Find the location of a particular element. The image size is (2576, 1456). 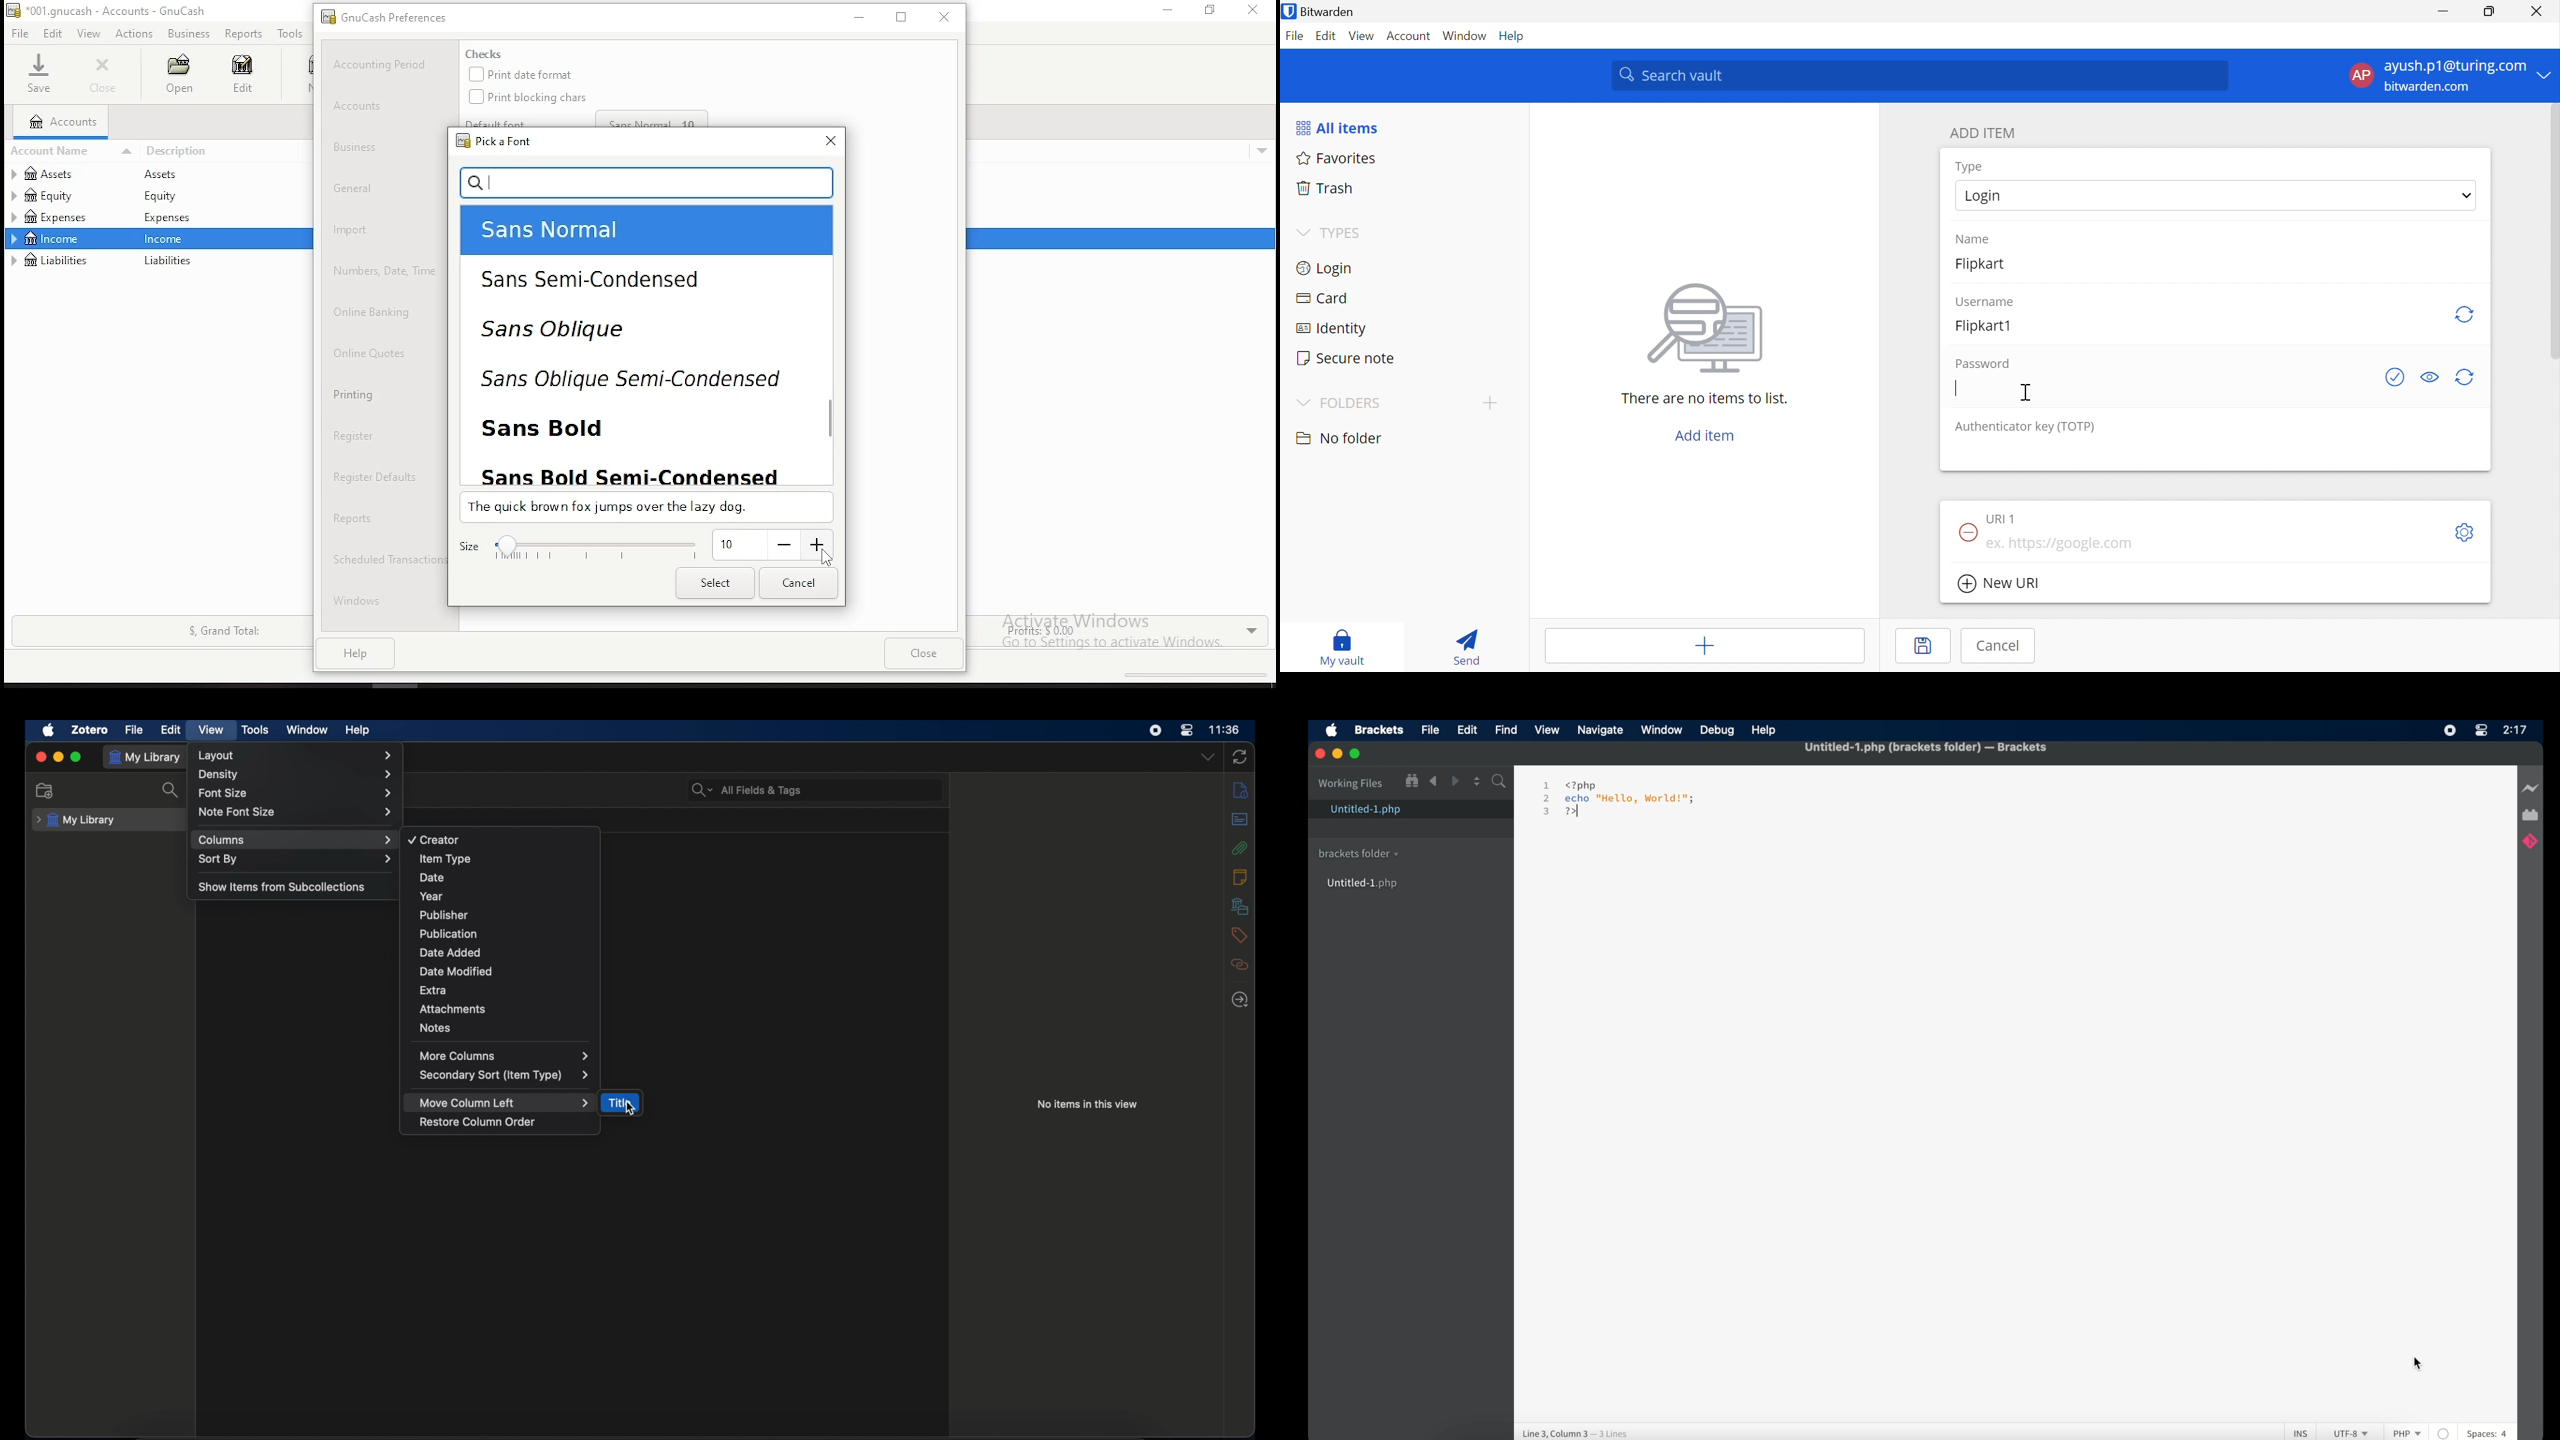

Close is located at coordinates (2537, 11).